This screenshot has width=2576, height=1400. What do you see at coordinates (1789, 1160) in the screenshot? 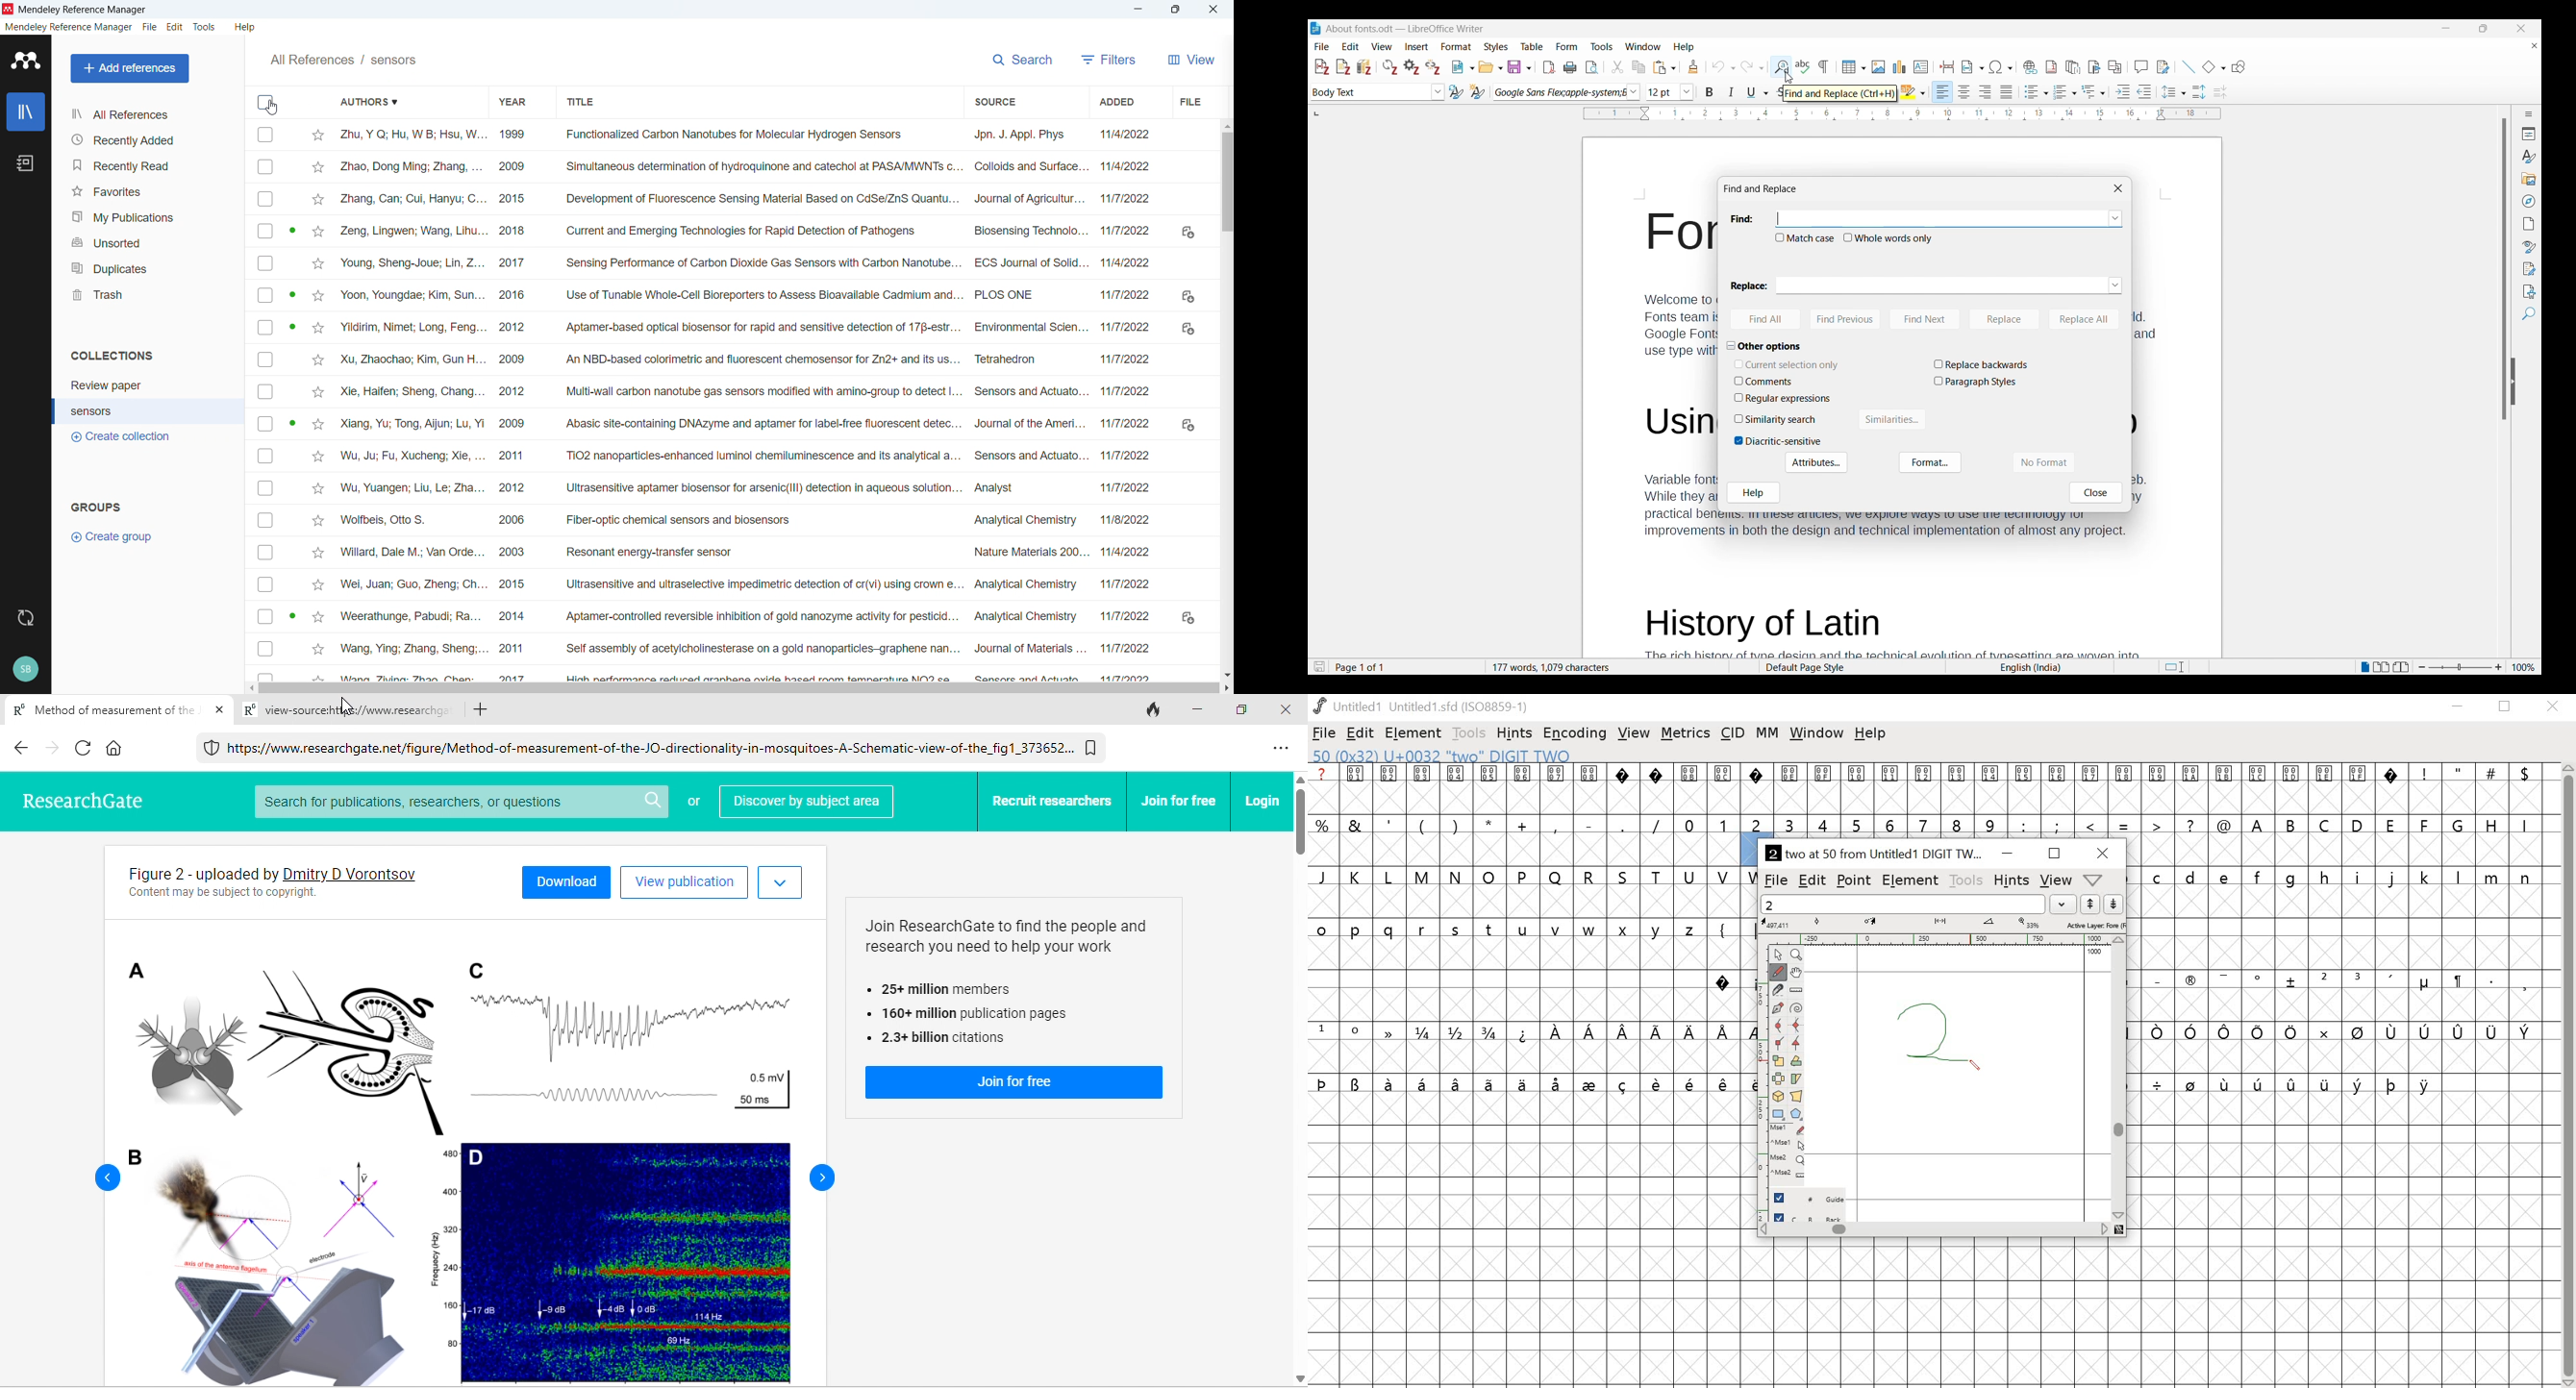
I see `mouse wheel button` at bounding box center [1789, 1160].